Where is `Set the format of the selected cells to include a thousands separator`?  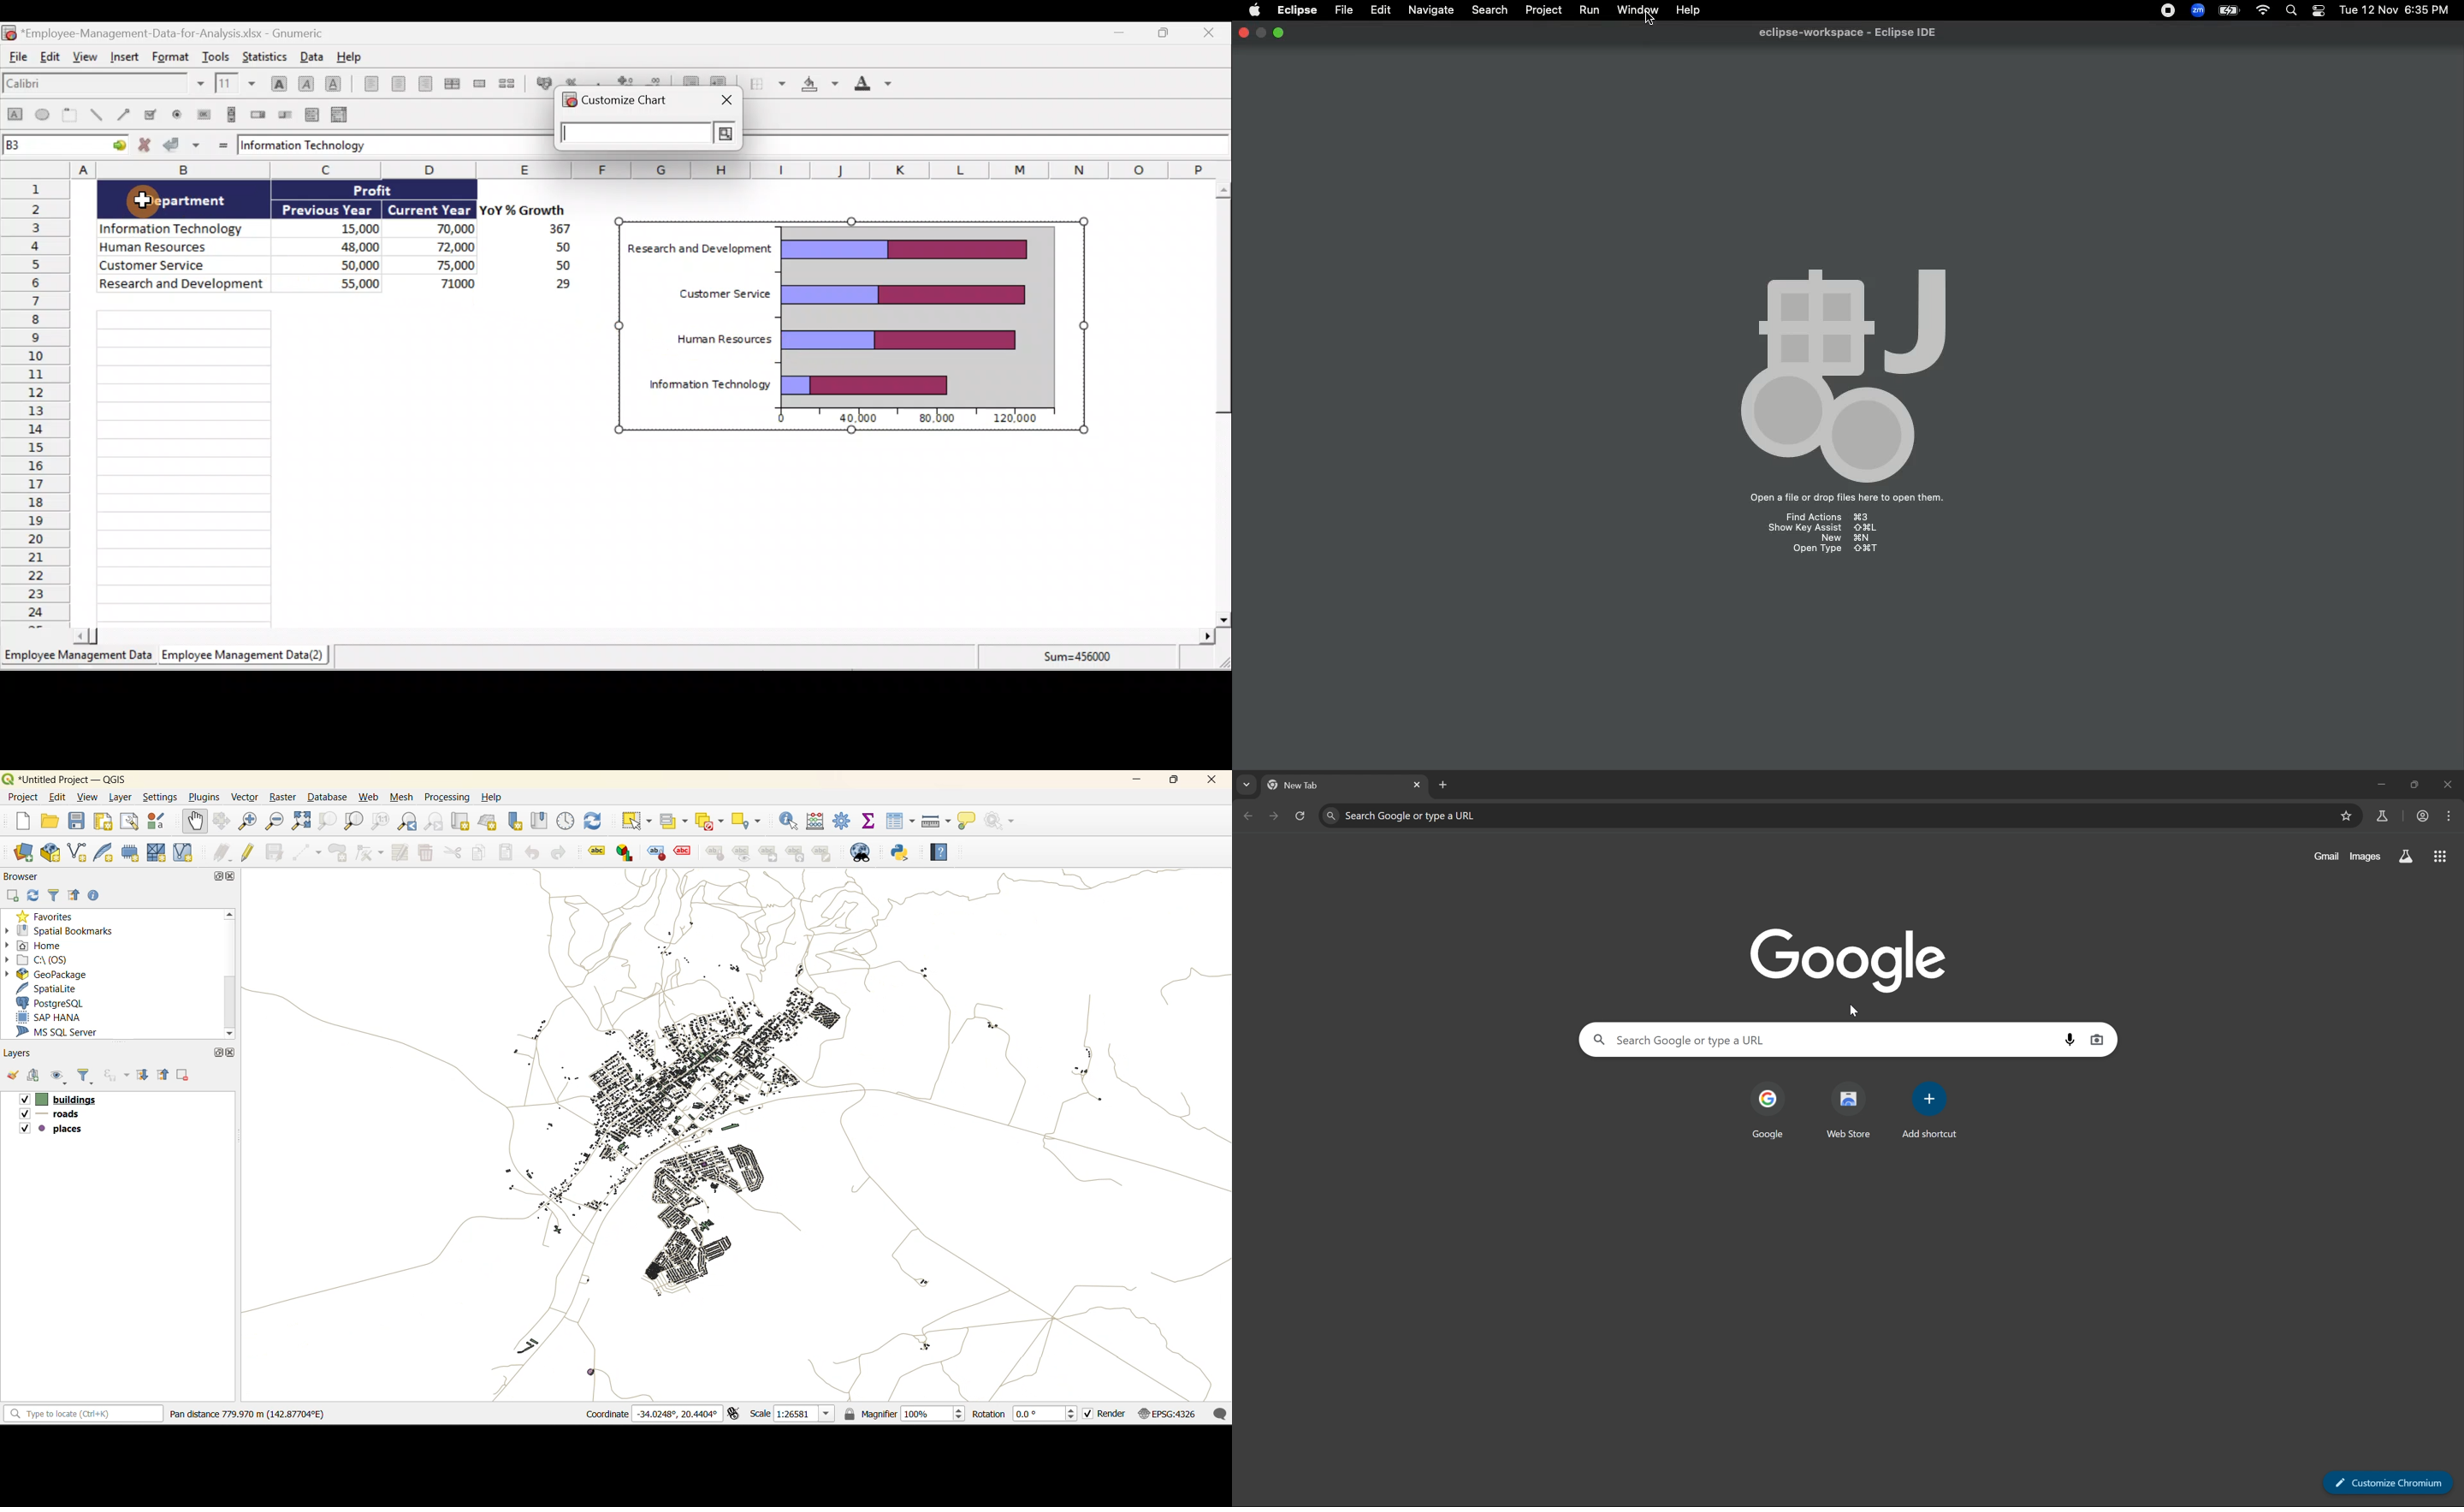 Set the format of the selected cells to include a thousands separator is located at coordinates (599, 82).